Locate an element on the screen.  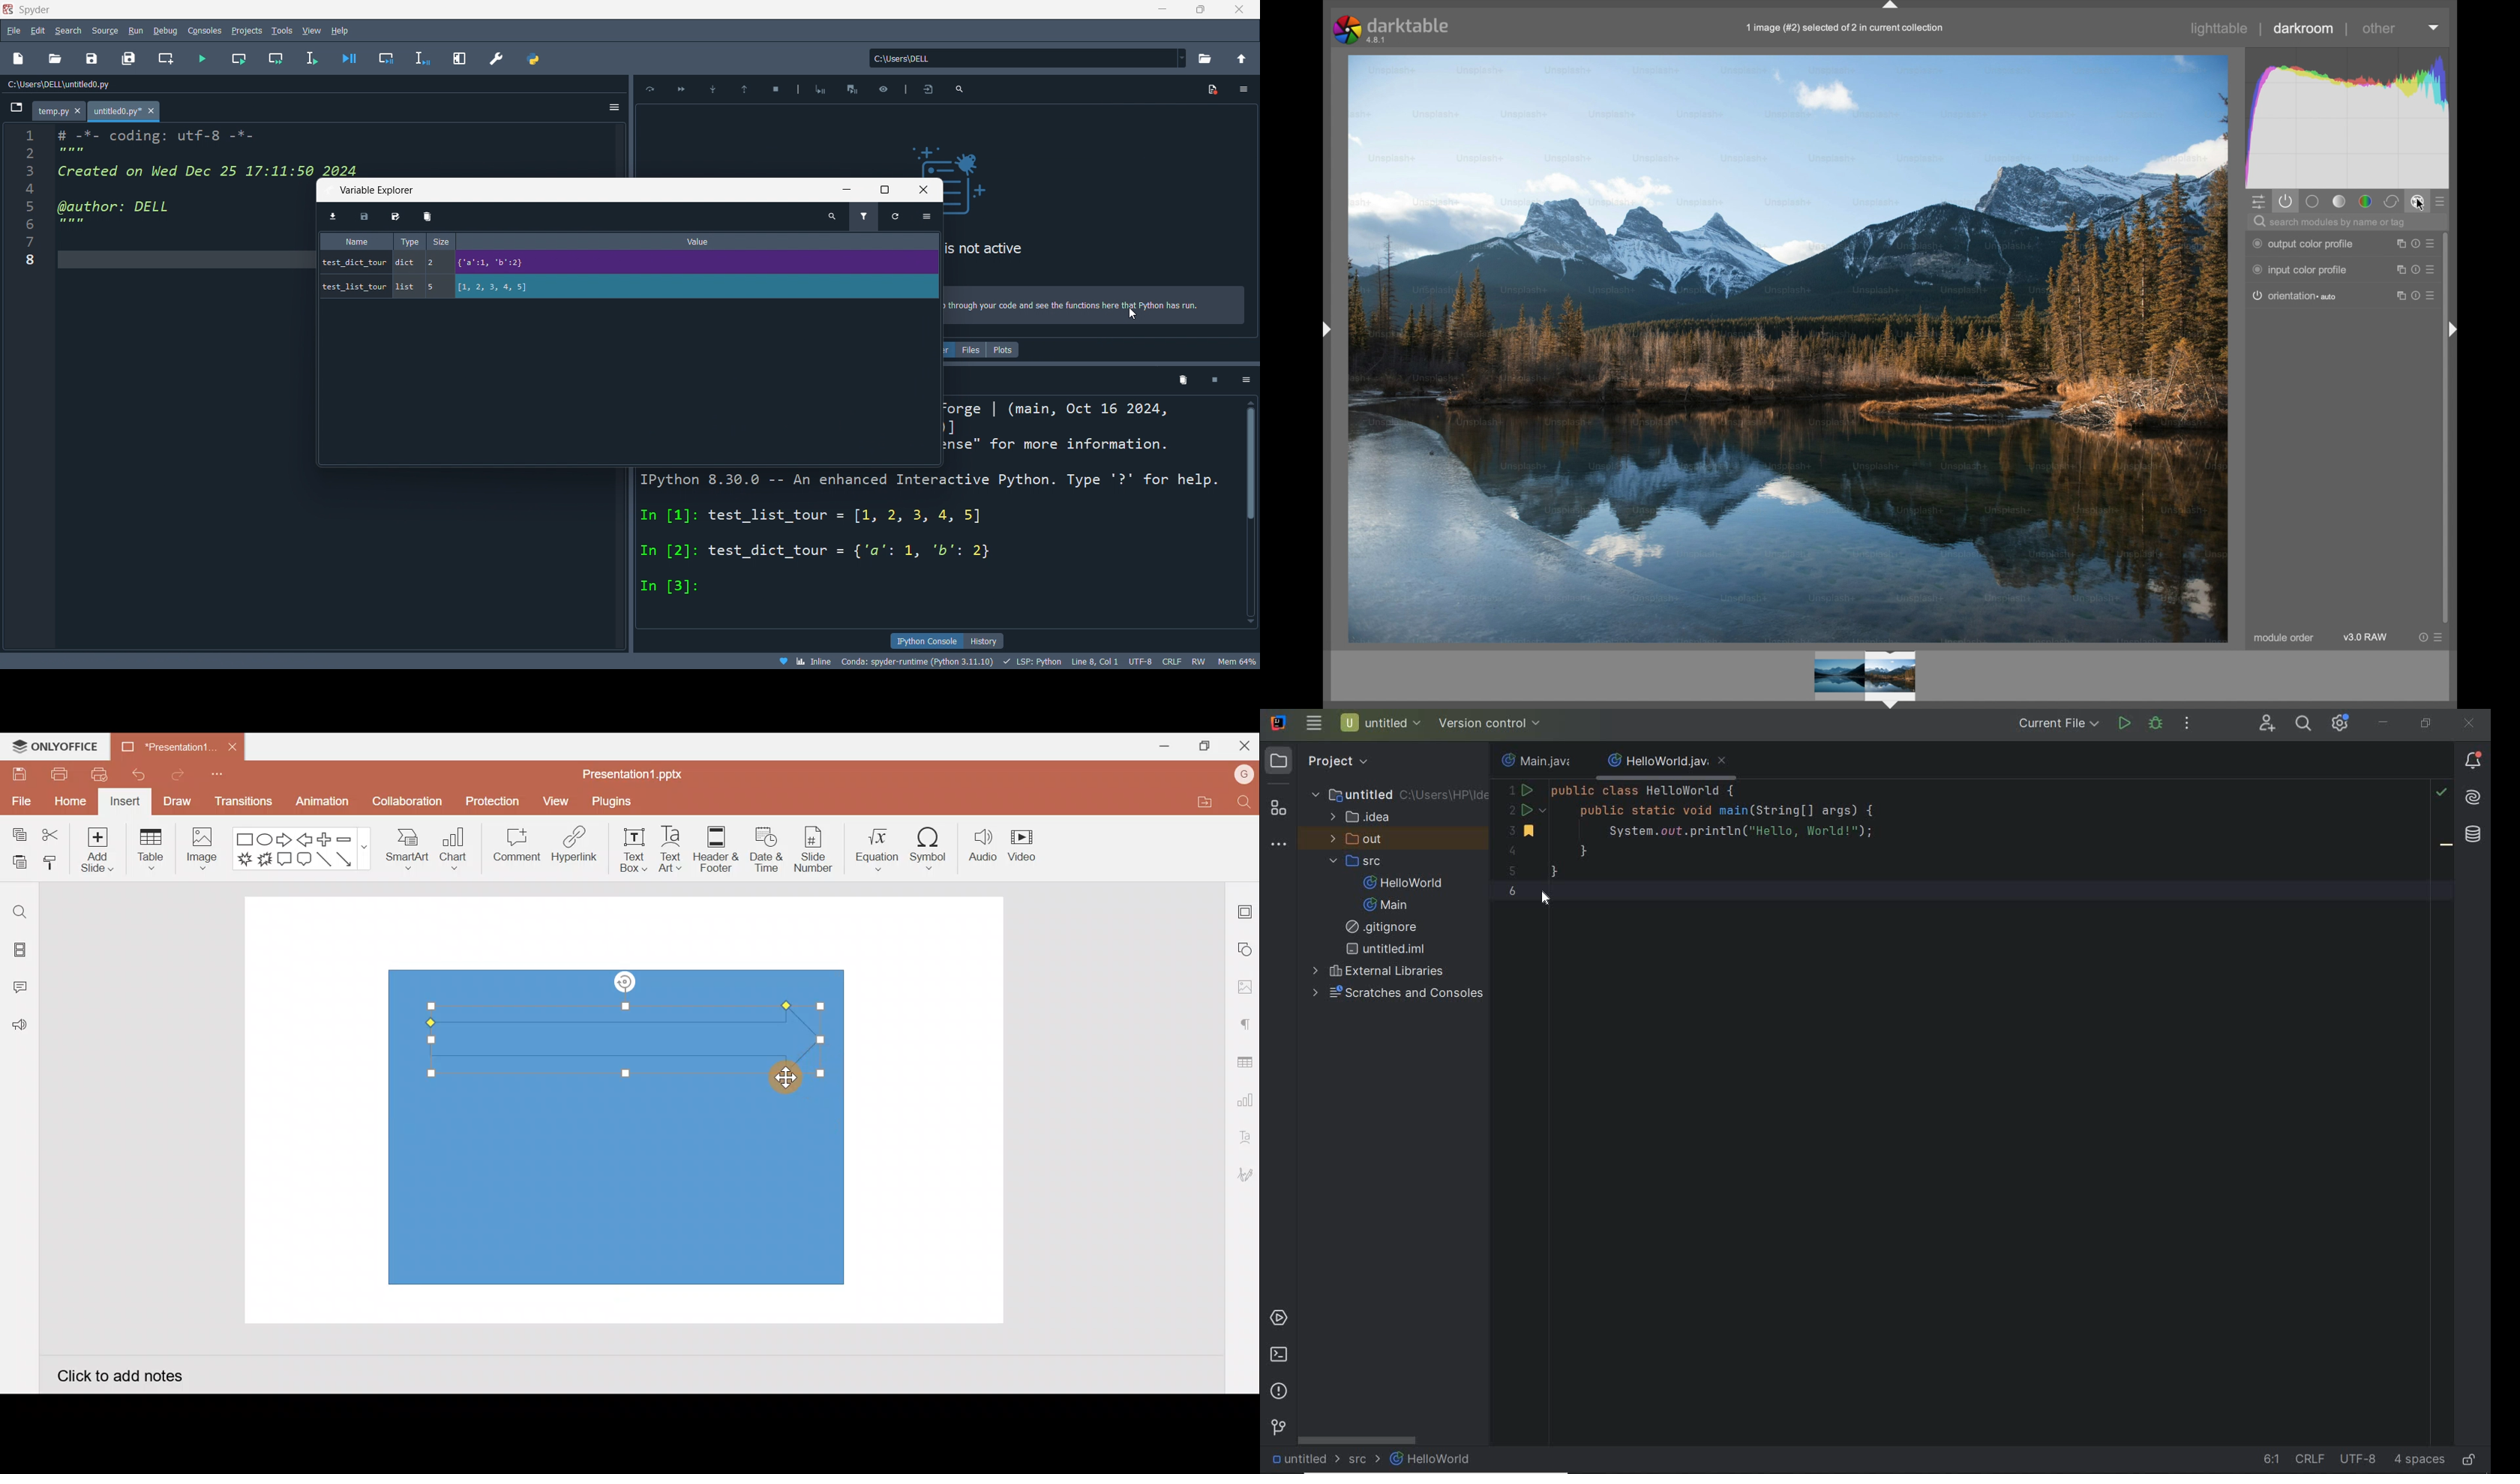
save is located at coordinates (366, 217).